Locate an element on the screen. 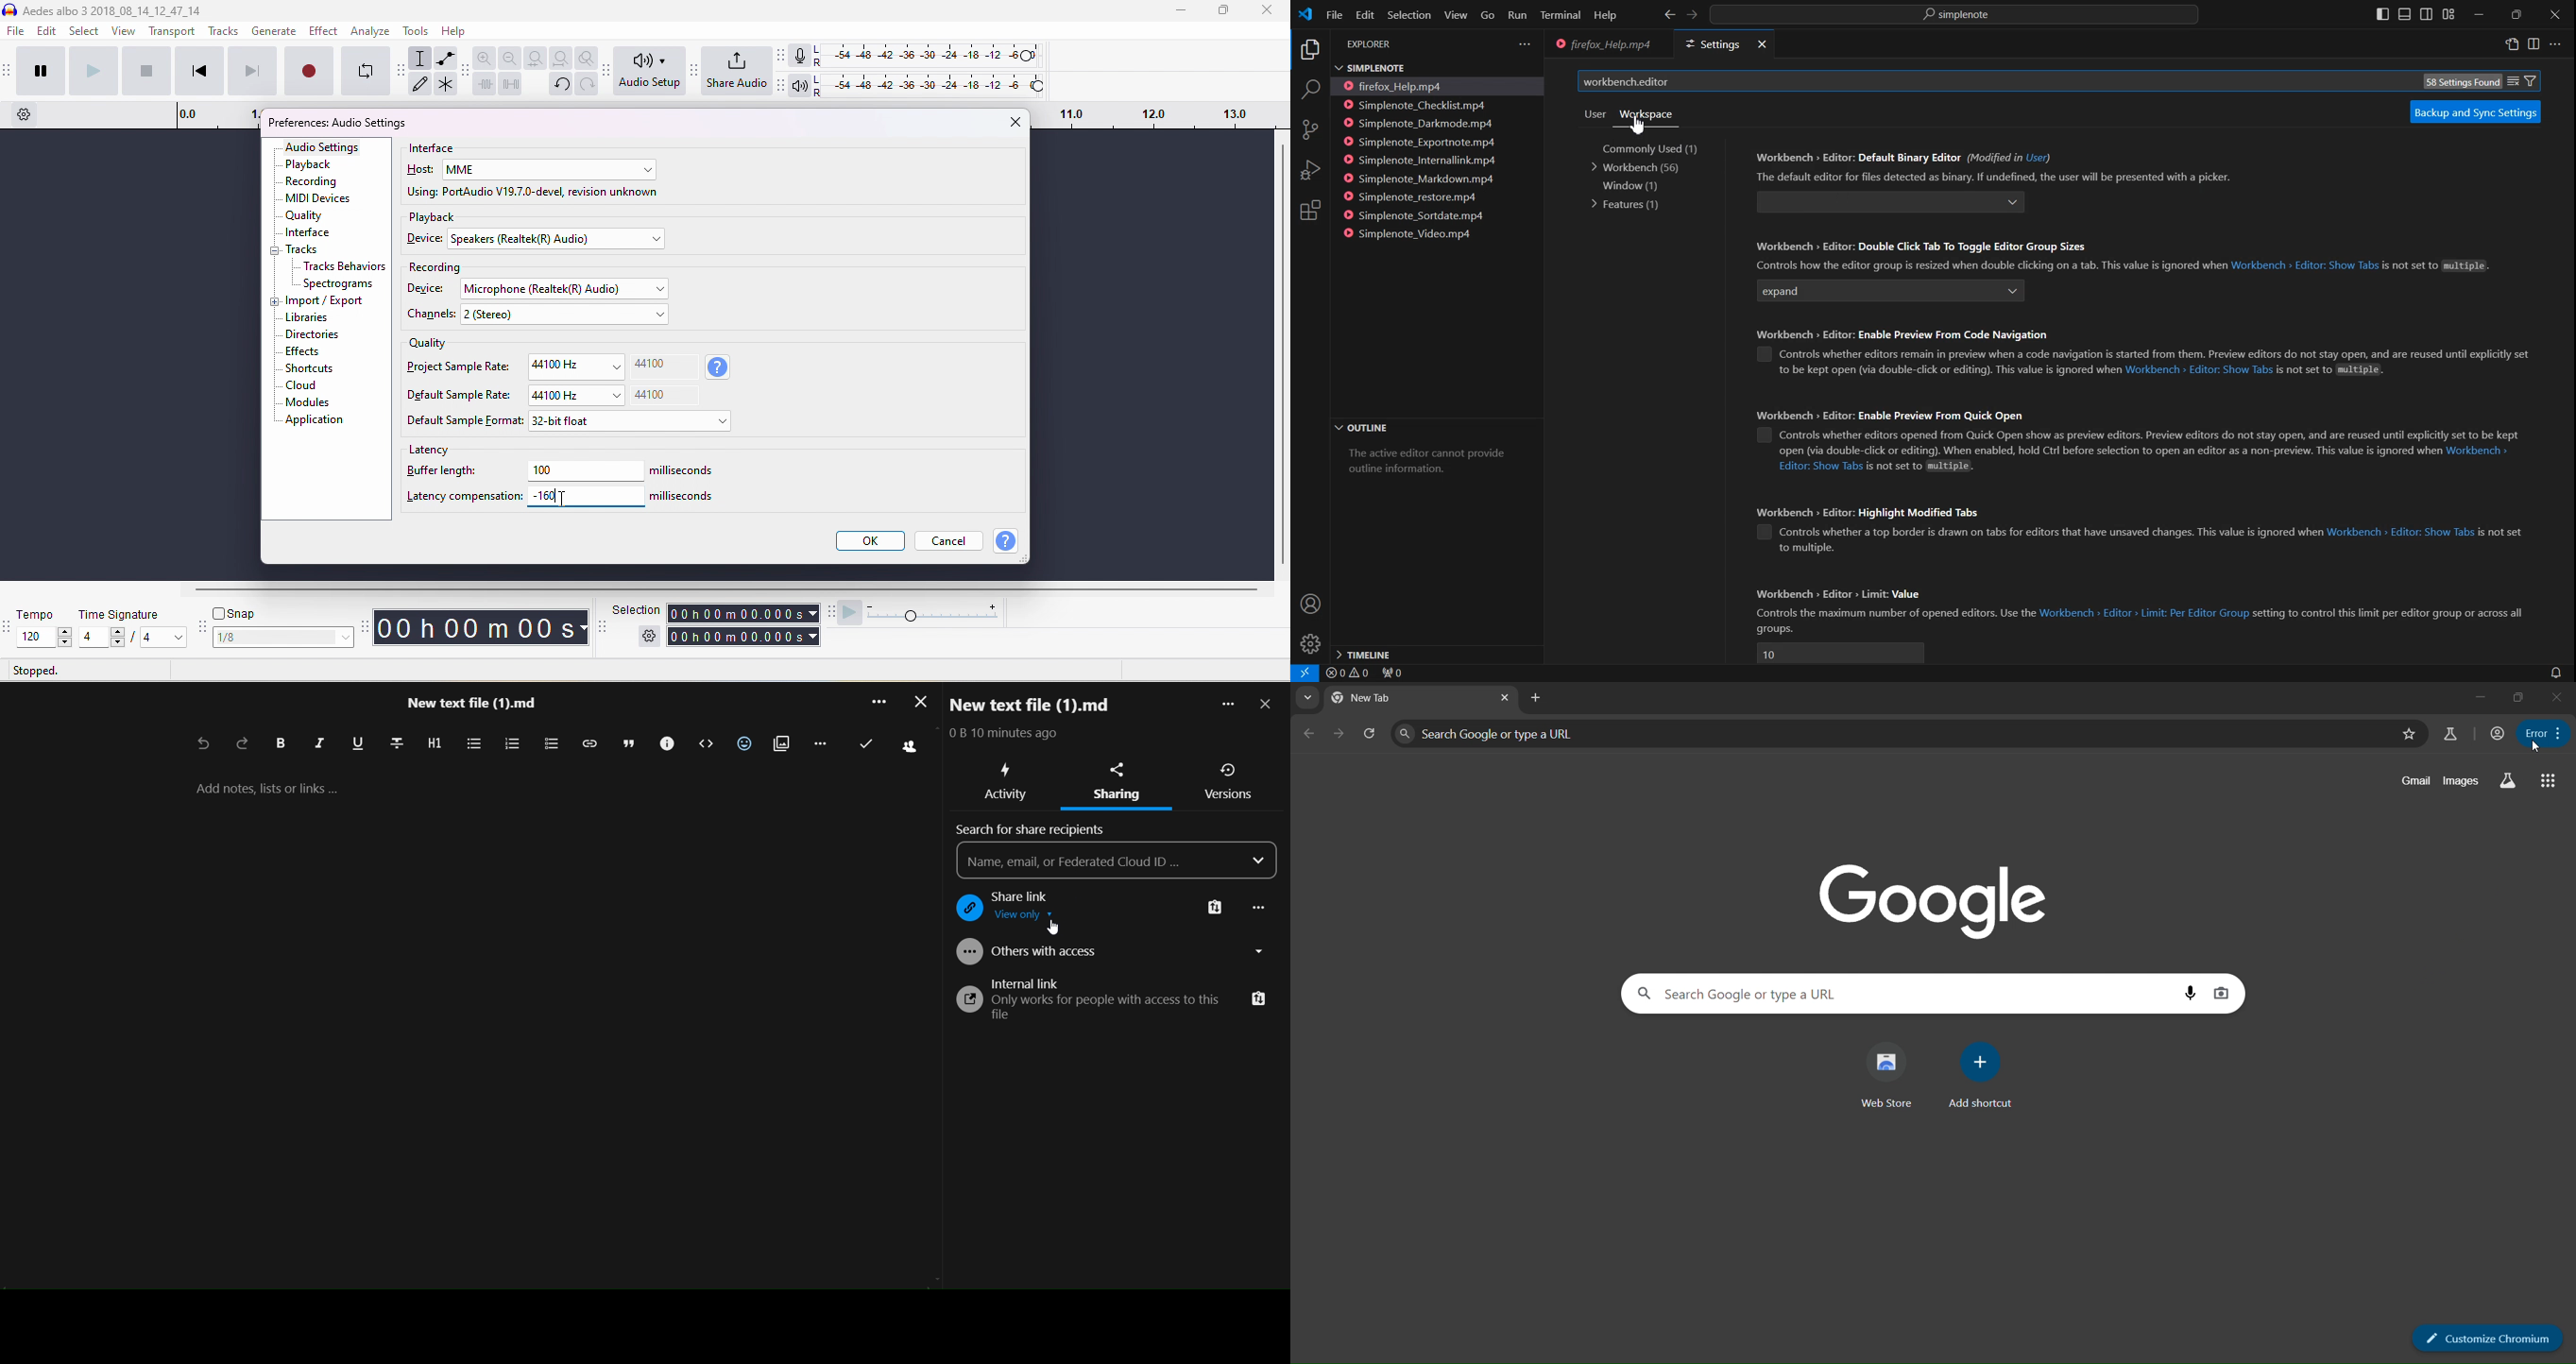 The height and width of the screenshot is (1372, 2576). images is located at coordinates (2463, 783).